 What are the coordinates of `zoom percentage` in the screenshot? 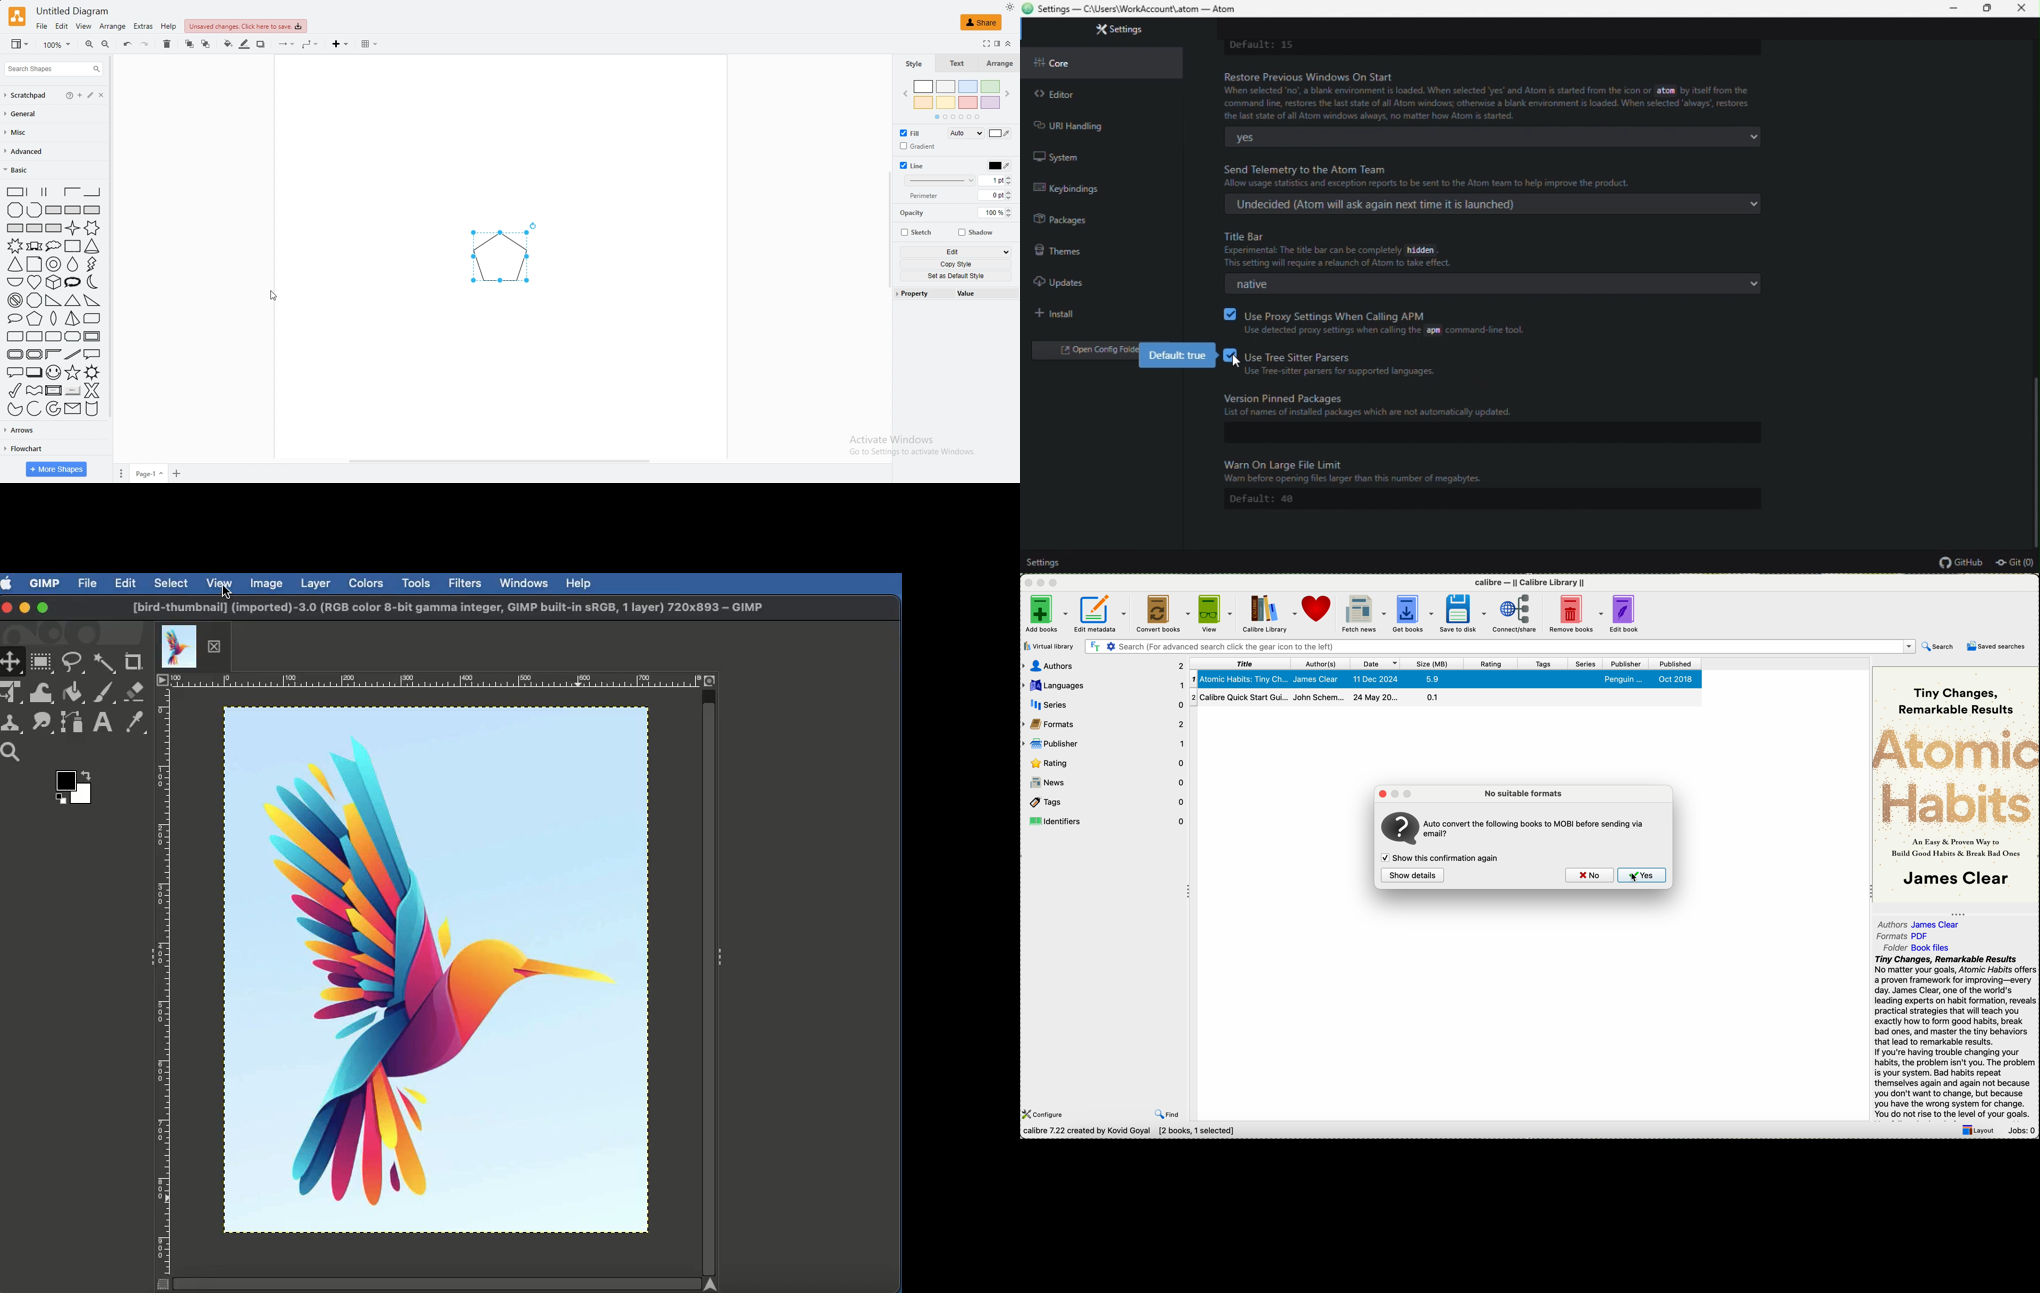 It's located at (58, 45).